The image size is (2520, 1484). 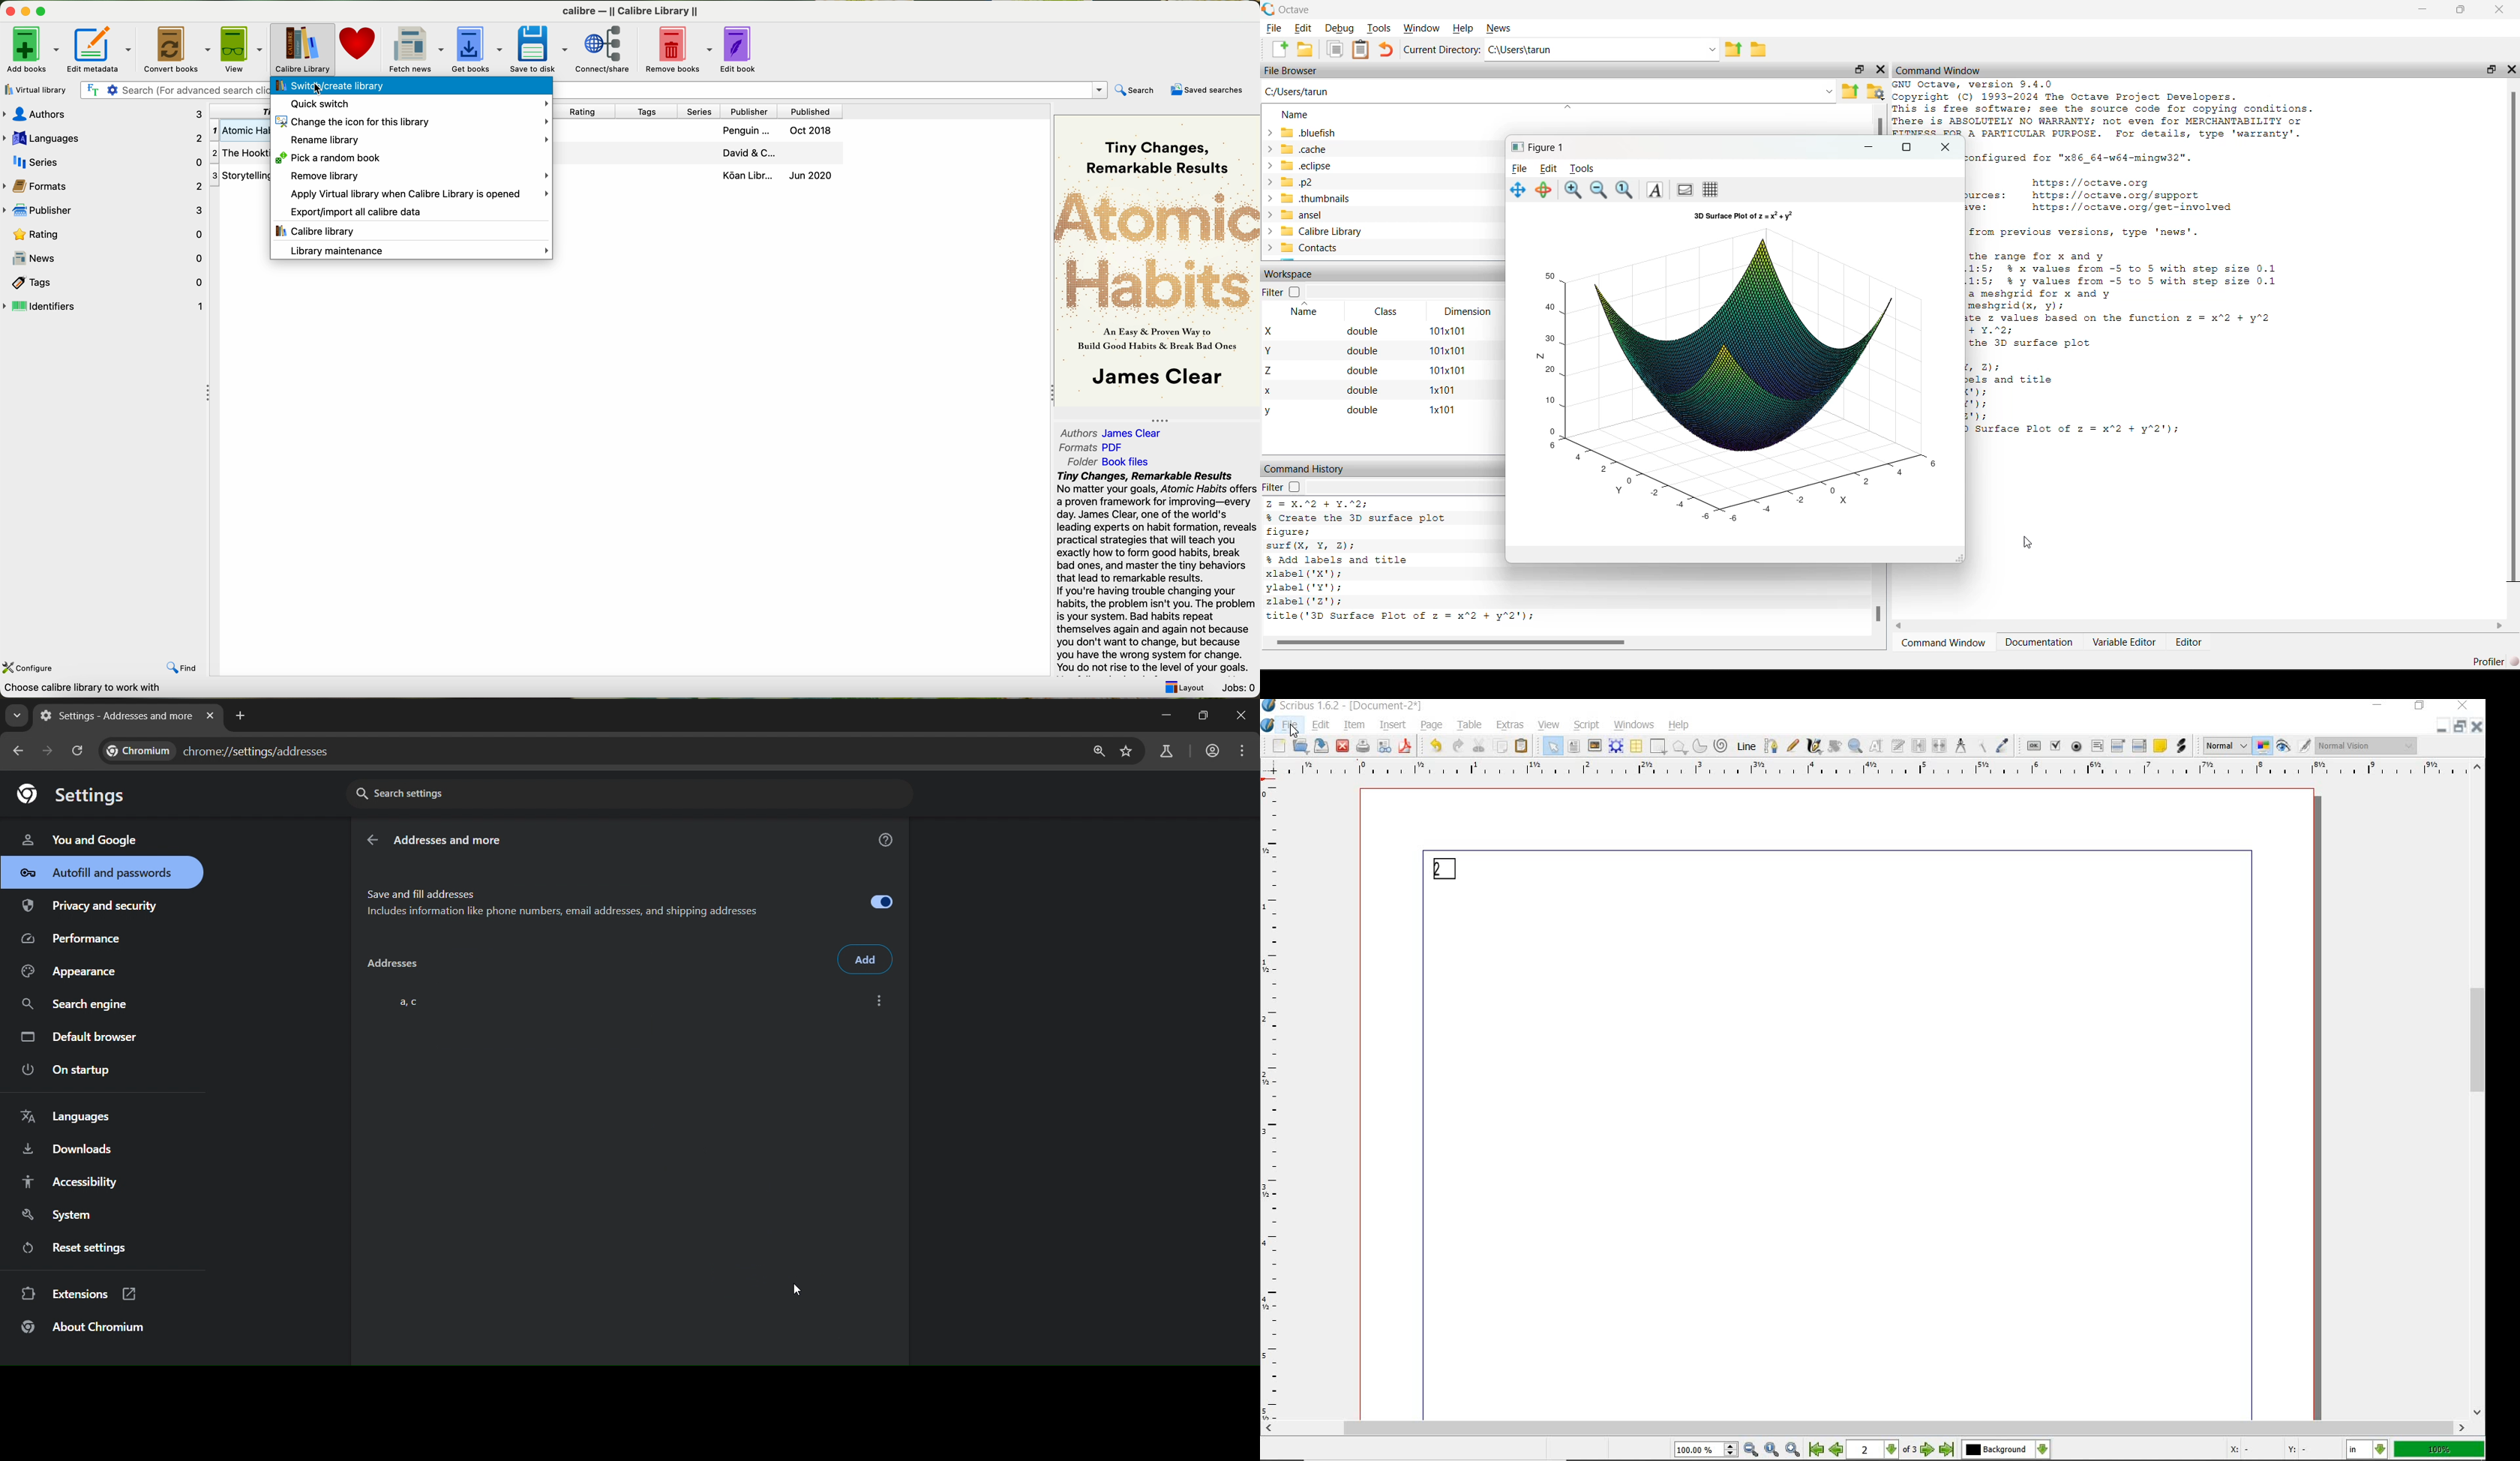 I want to click on find, so click(x=178, y=666).